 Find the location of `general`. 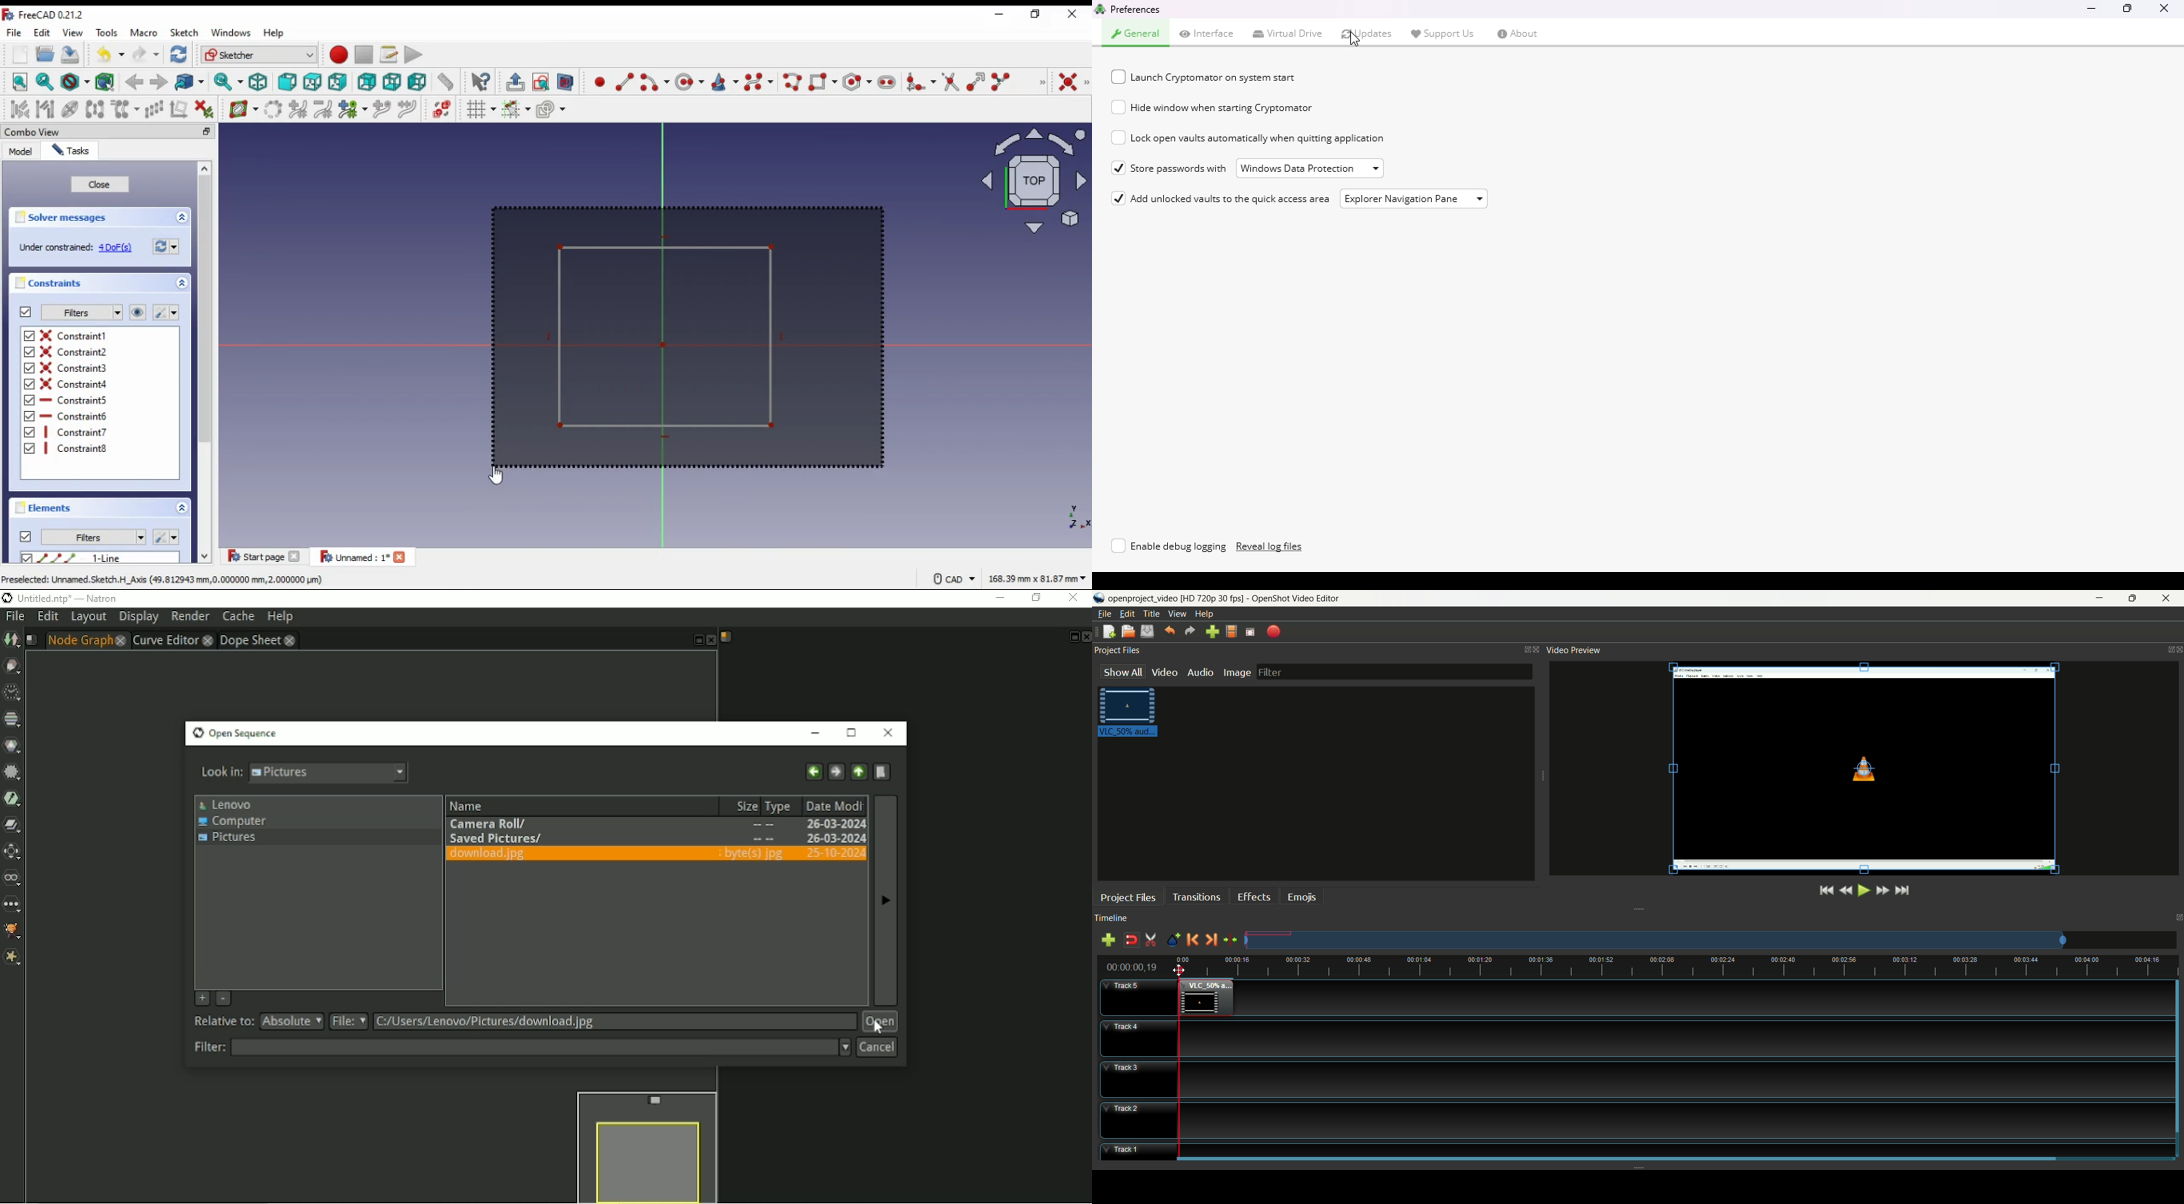

general is located at coordinates (1137, 34).